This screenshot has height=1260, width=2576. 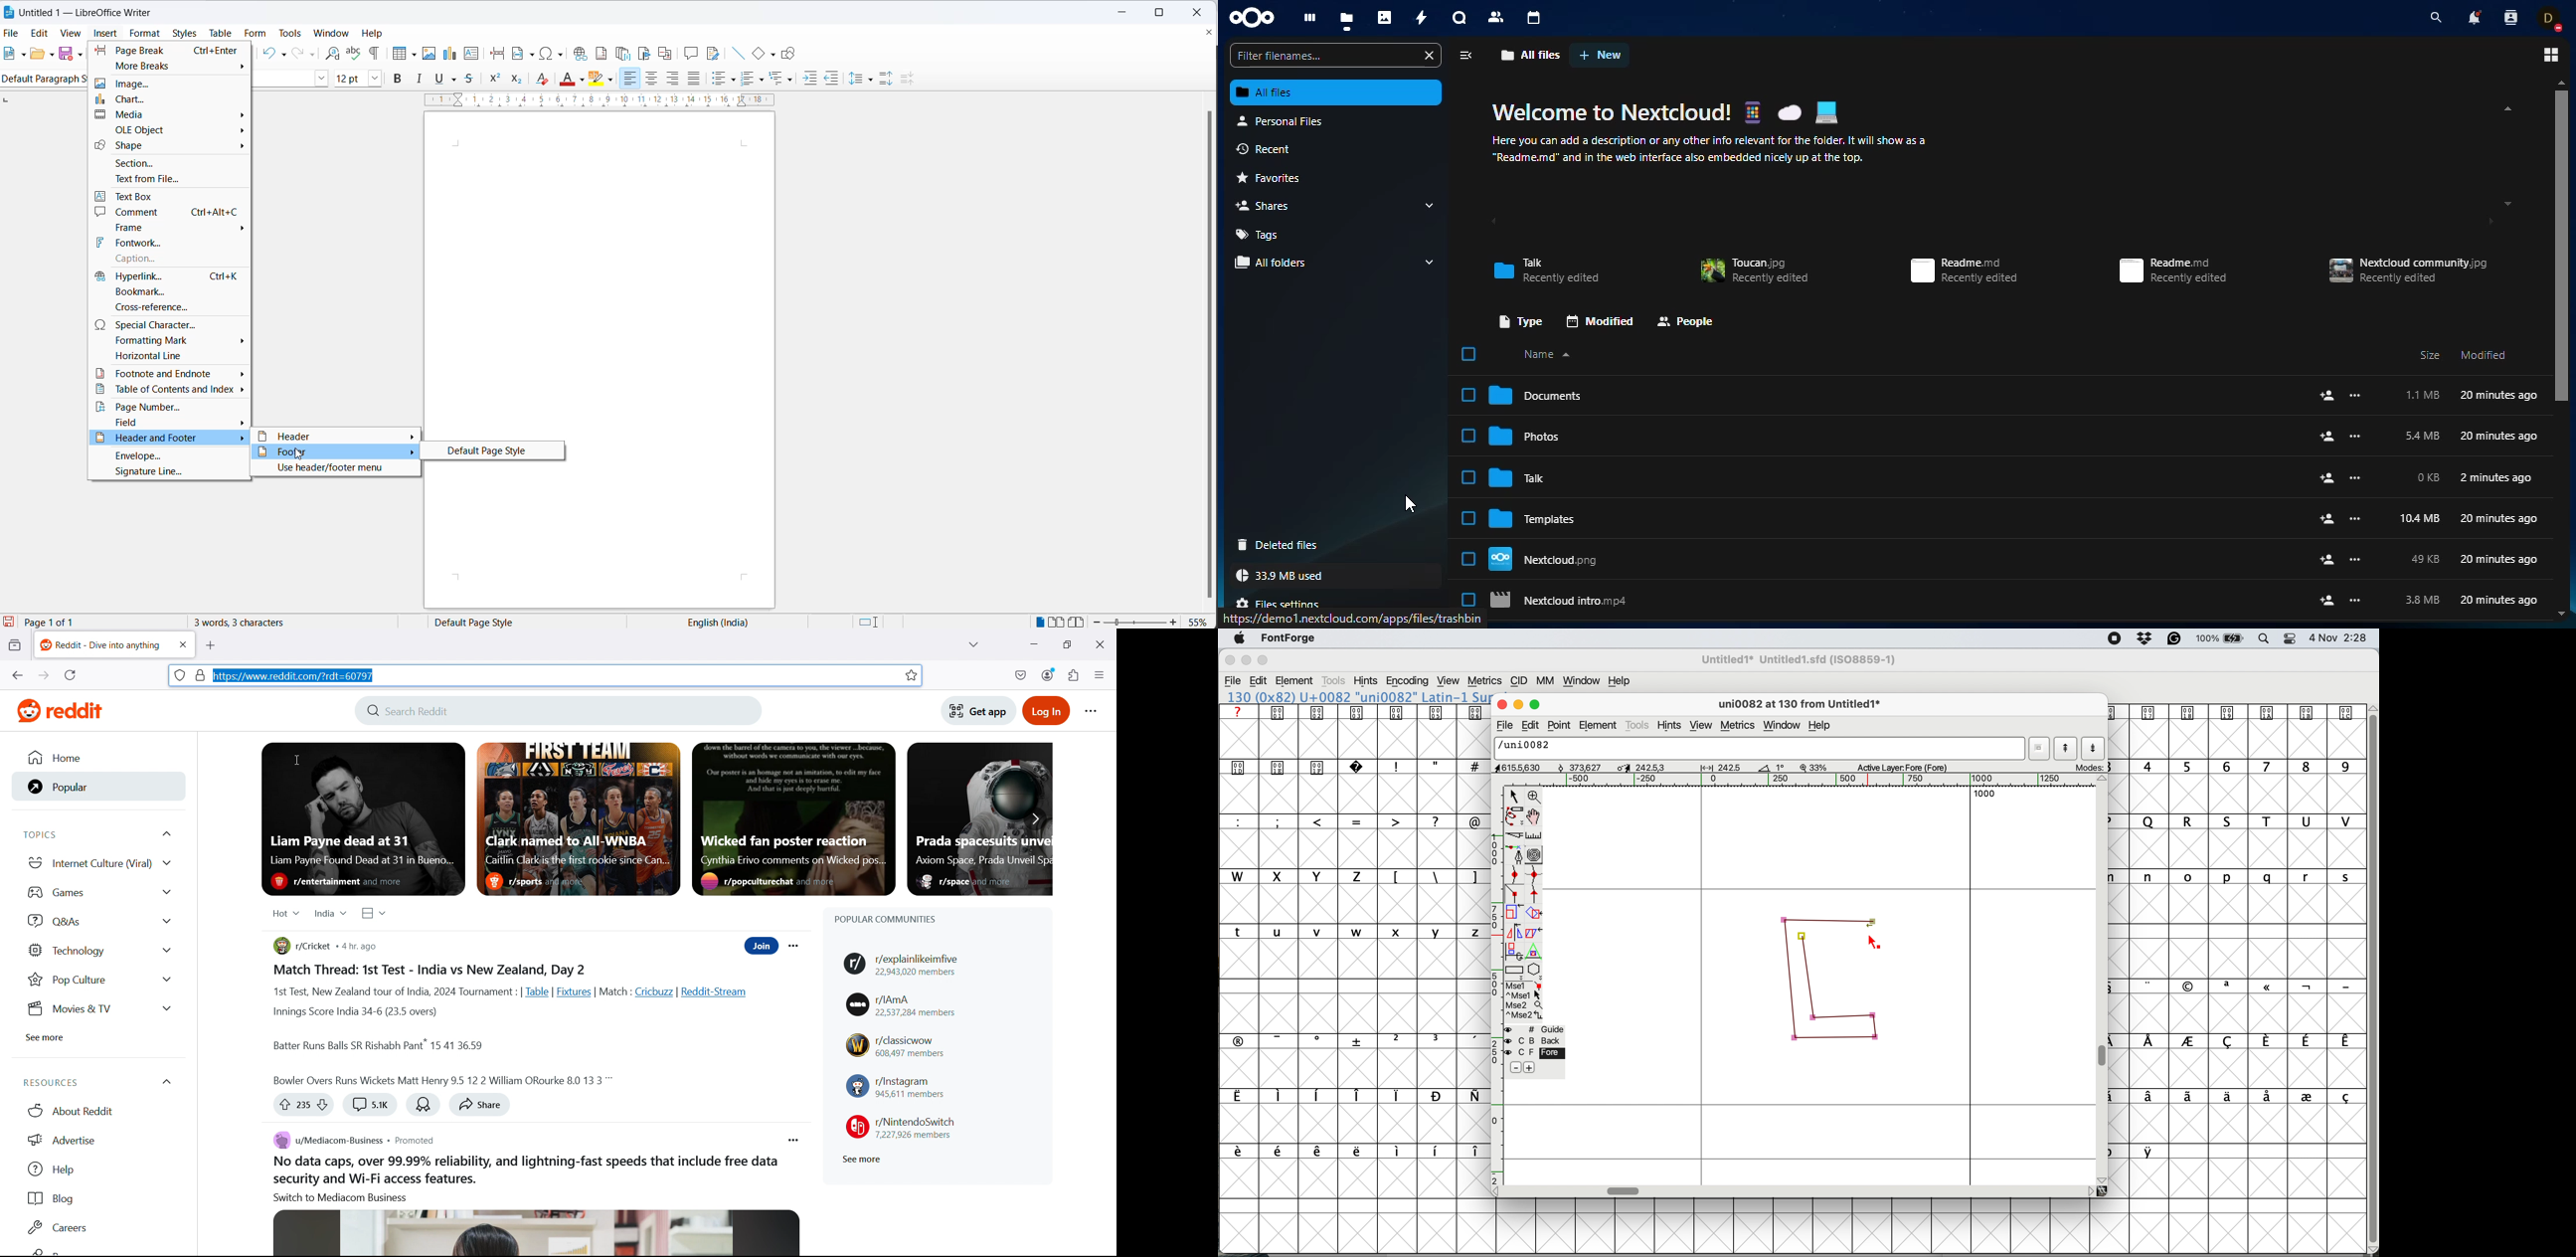 What do you see at coordinates (603, 53) in the screenshot?
I see `insert footnote` at bounding box center [603, 53].